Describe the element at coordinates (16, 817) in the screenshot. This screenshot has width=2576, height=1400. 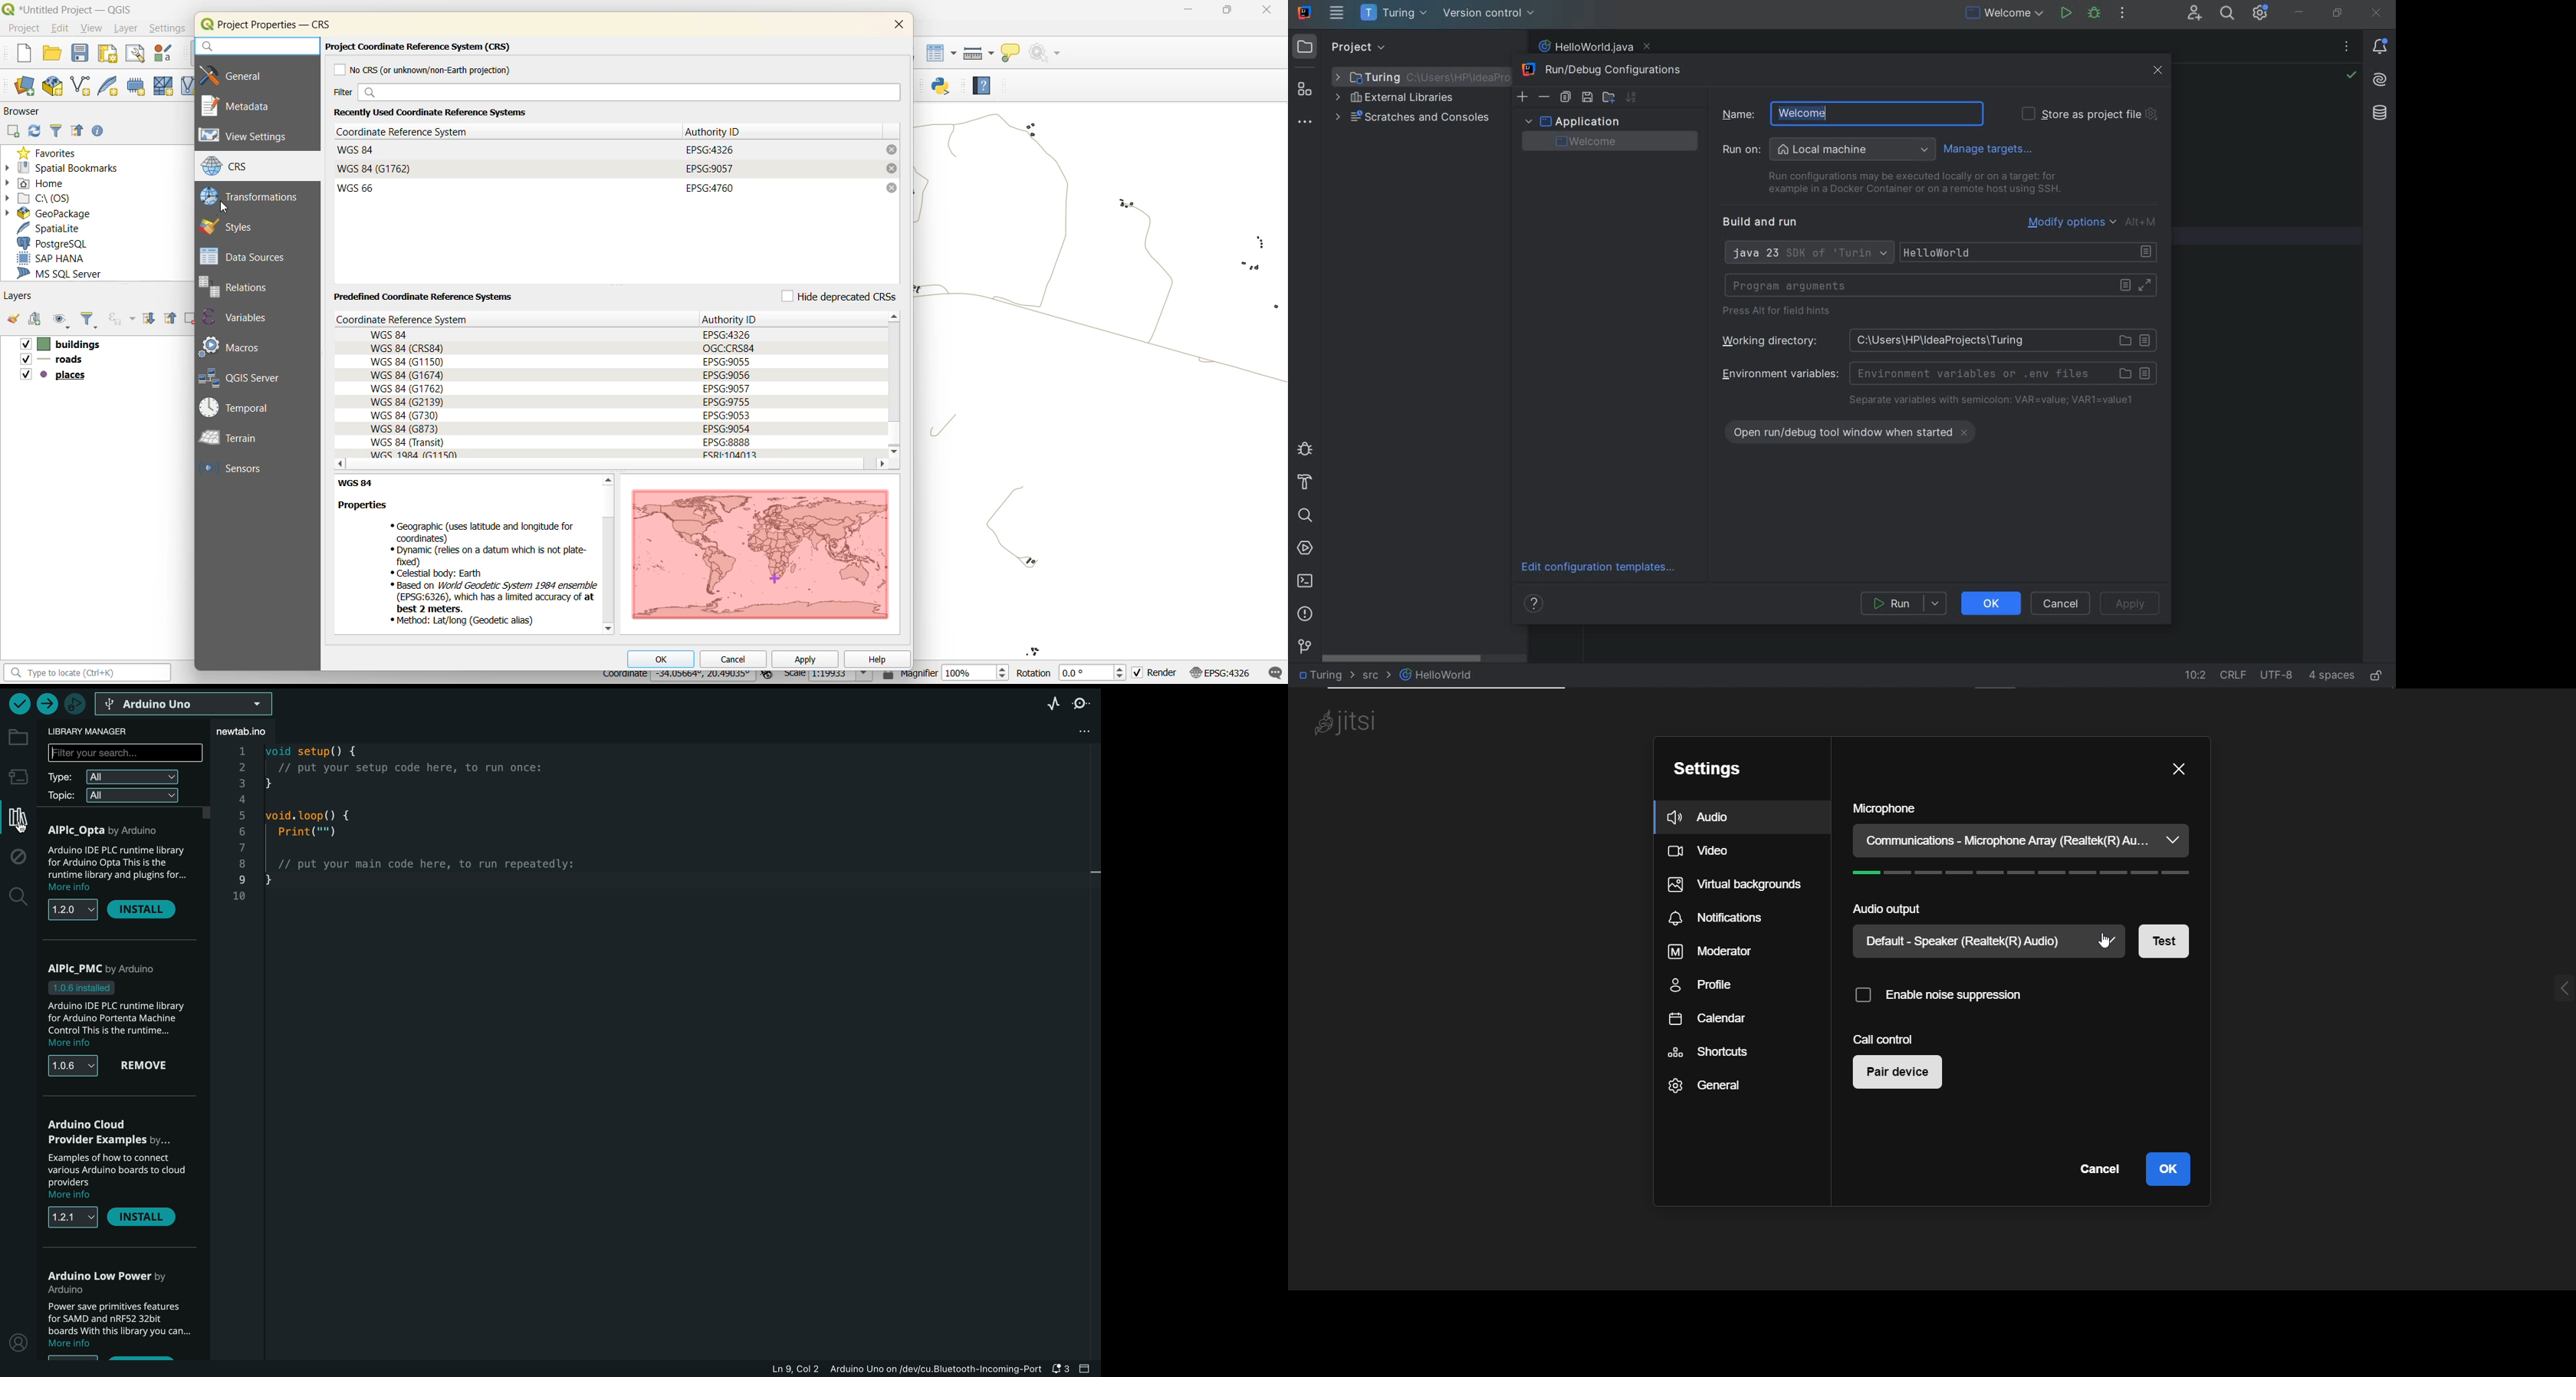
I see `library manager` at that location.